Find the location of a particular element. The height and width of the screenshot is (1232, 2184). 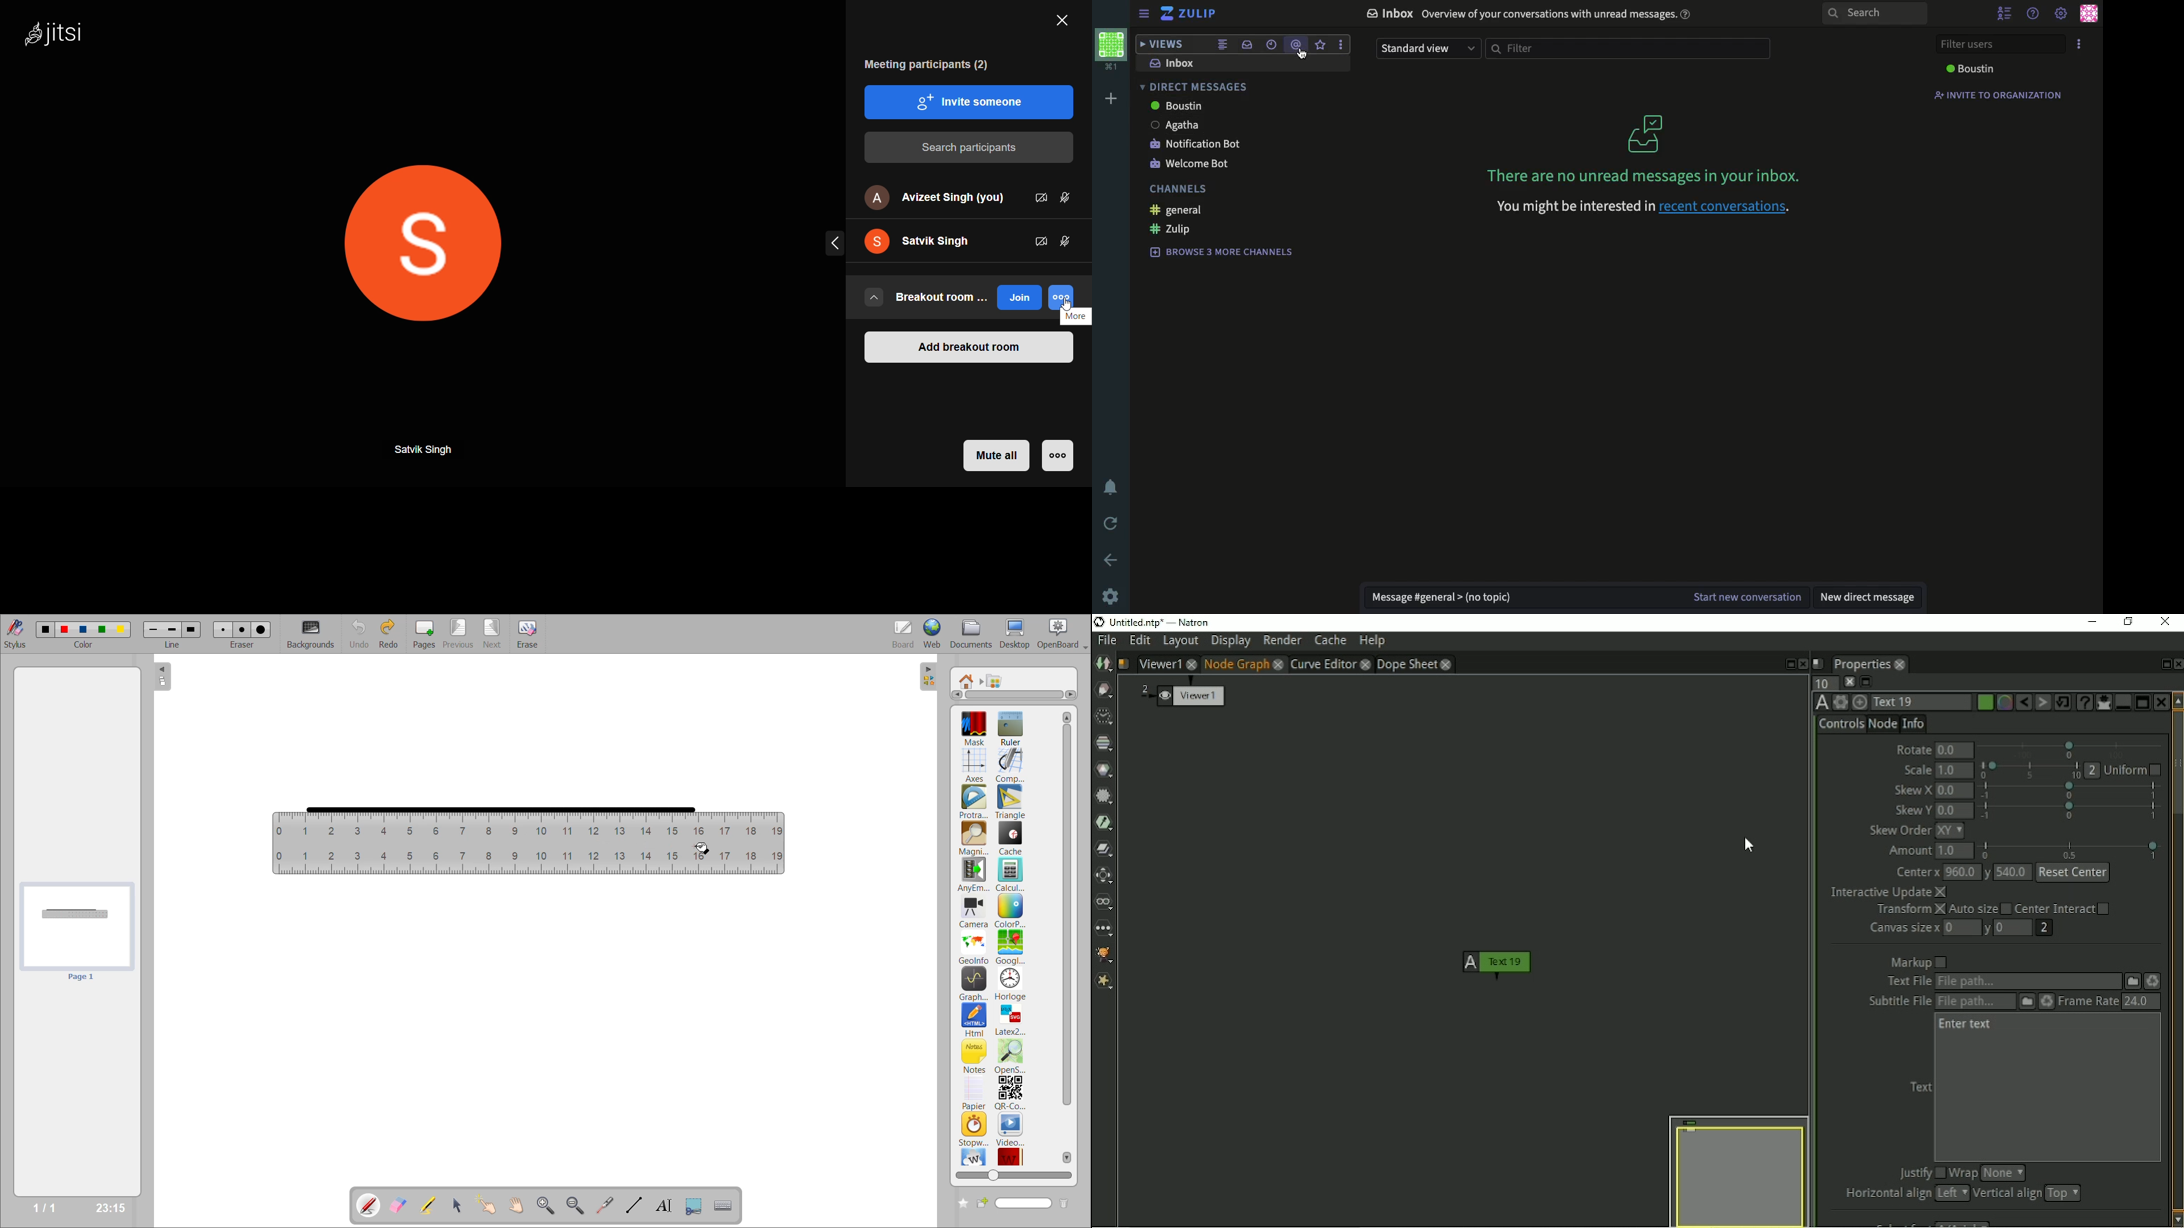

start new conversation is located at coordinates (1751, 595).